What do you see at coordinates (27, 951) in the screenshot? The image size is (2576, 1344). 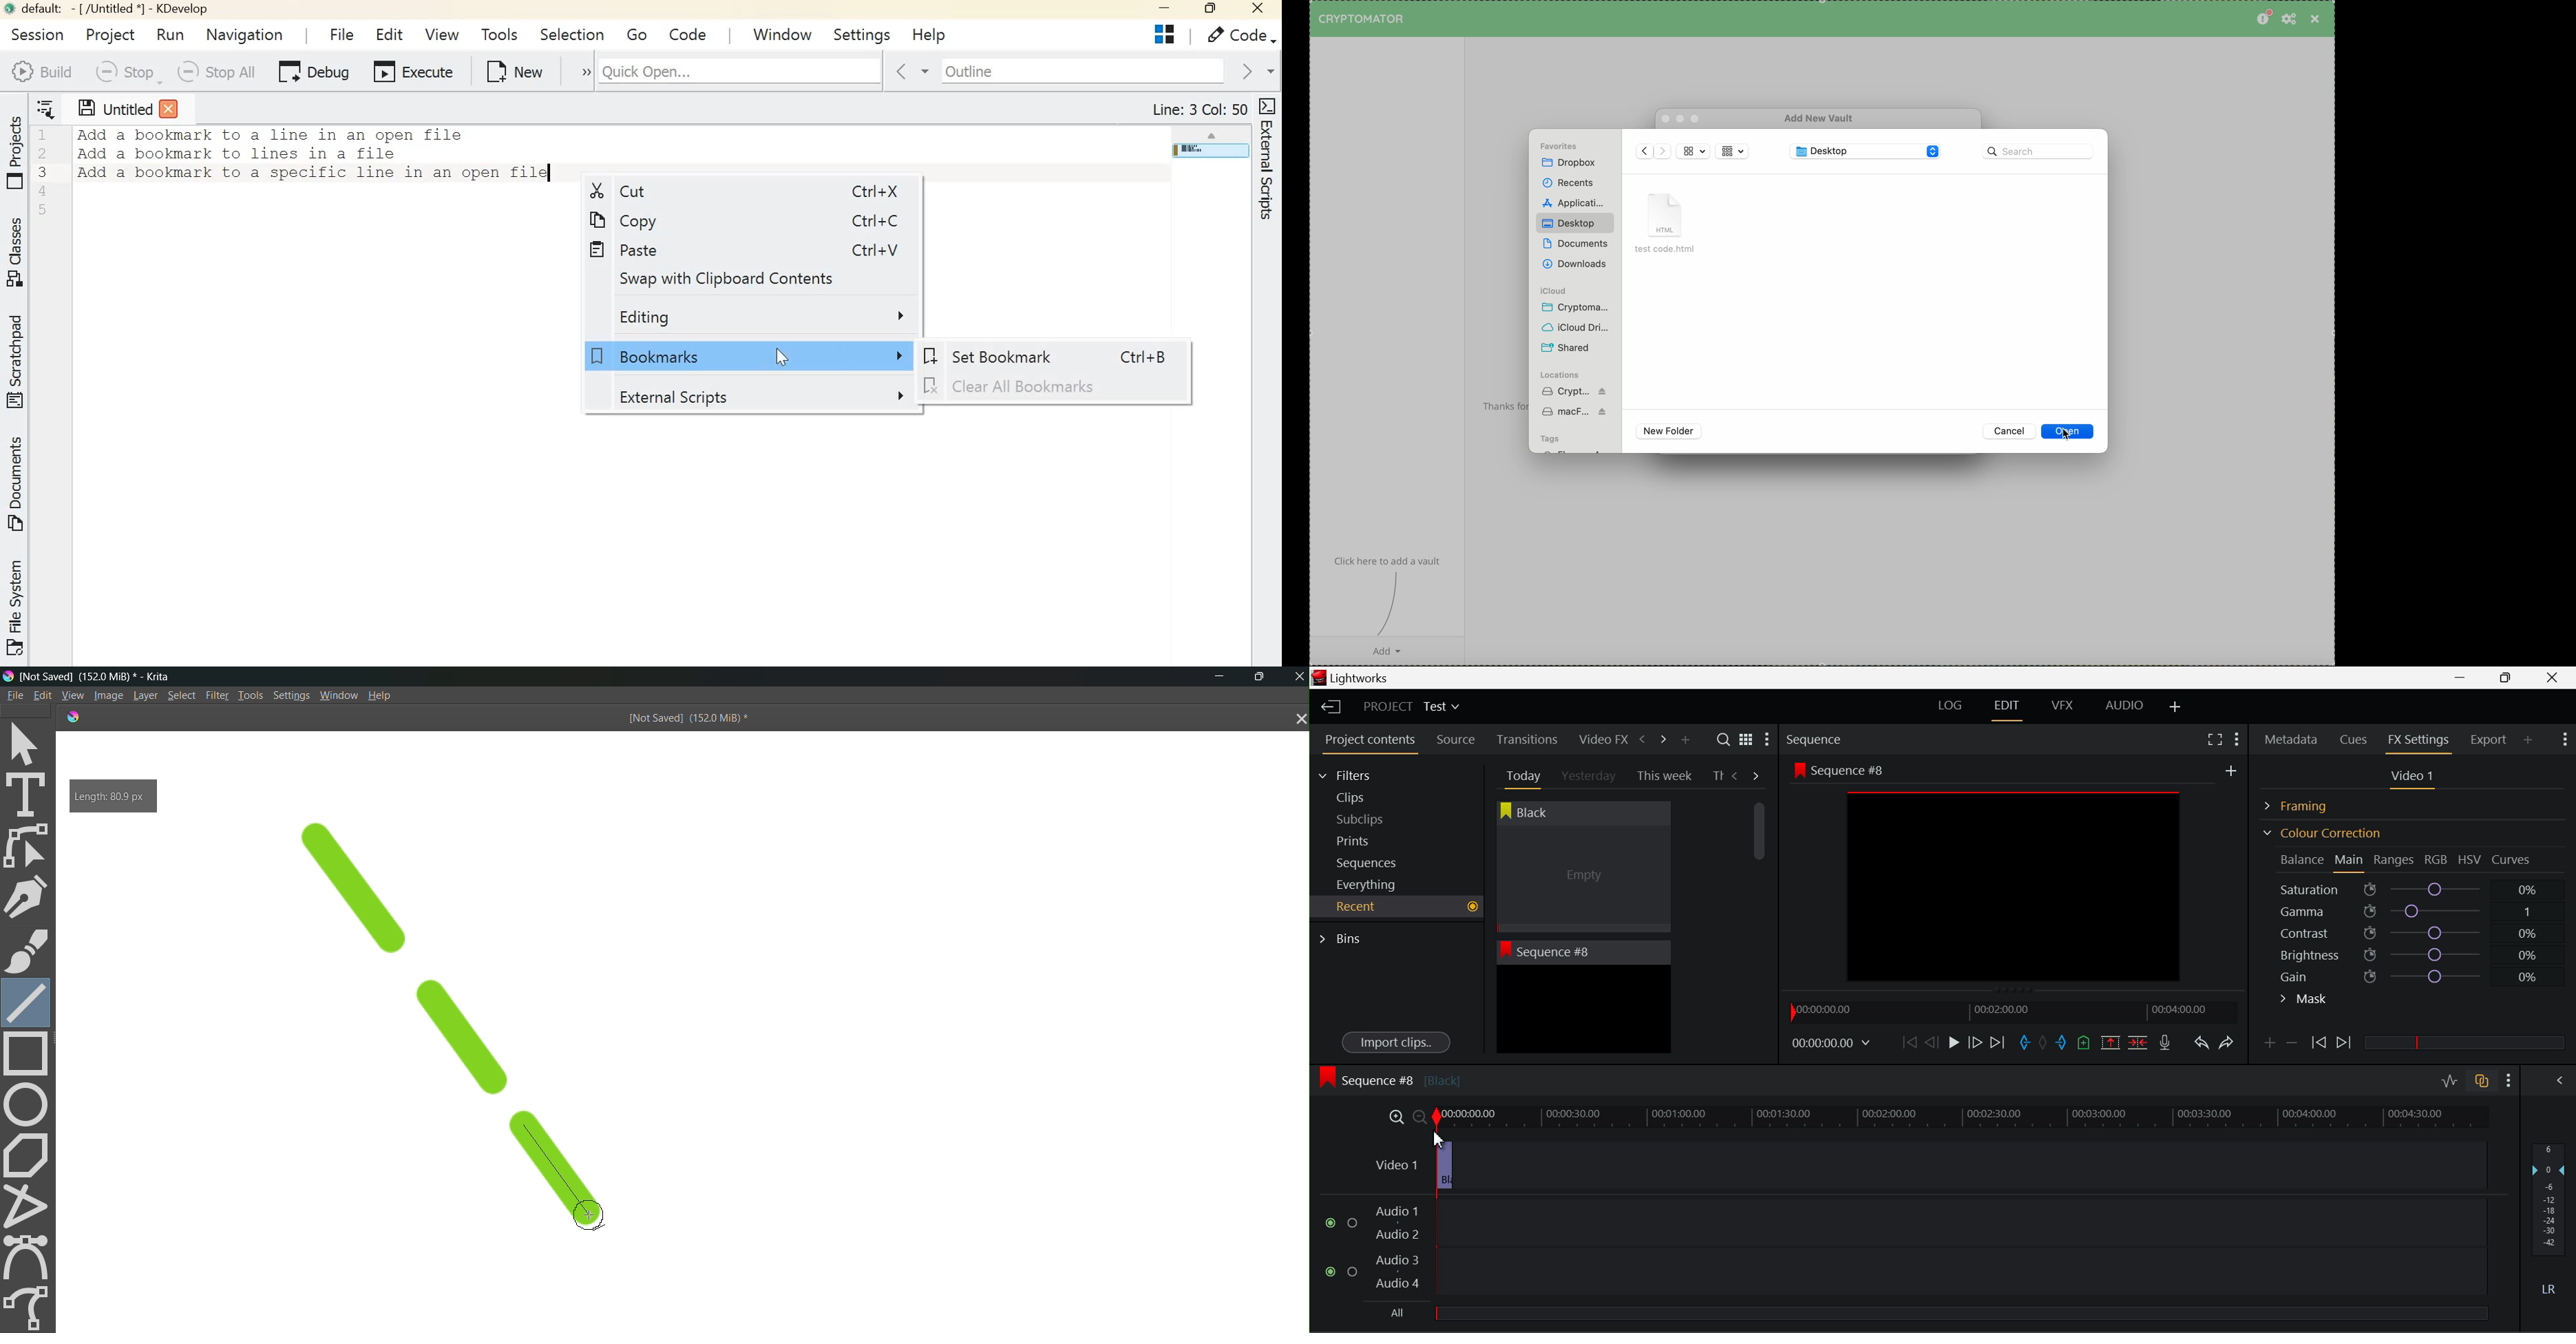 I see `brush` at bounding box center [27, 951].